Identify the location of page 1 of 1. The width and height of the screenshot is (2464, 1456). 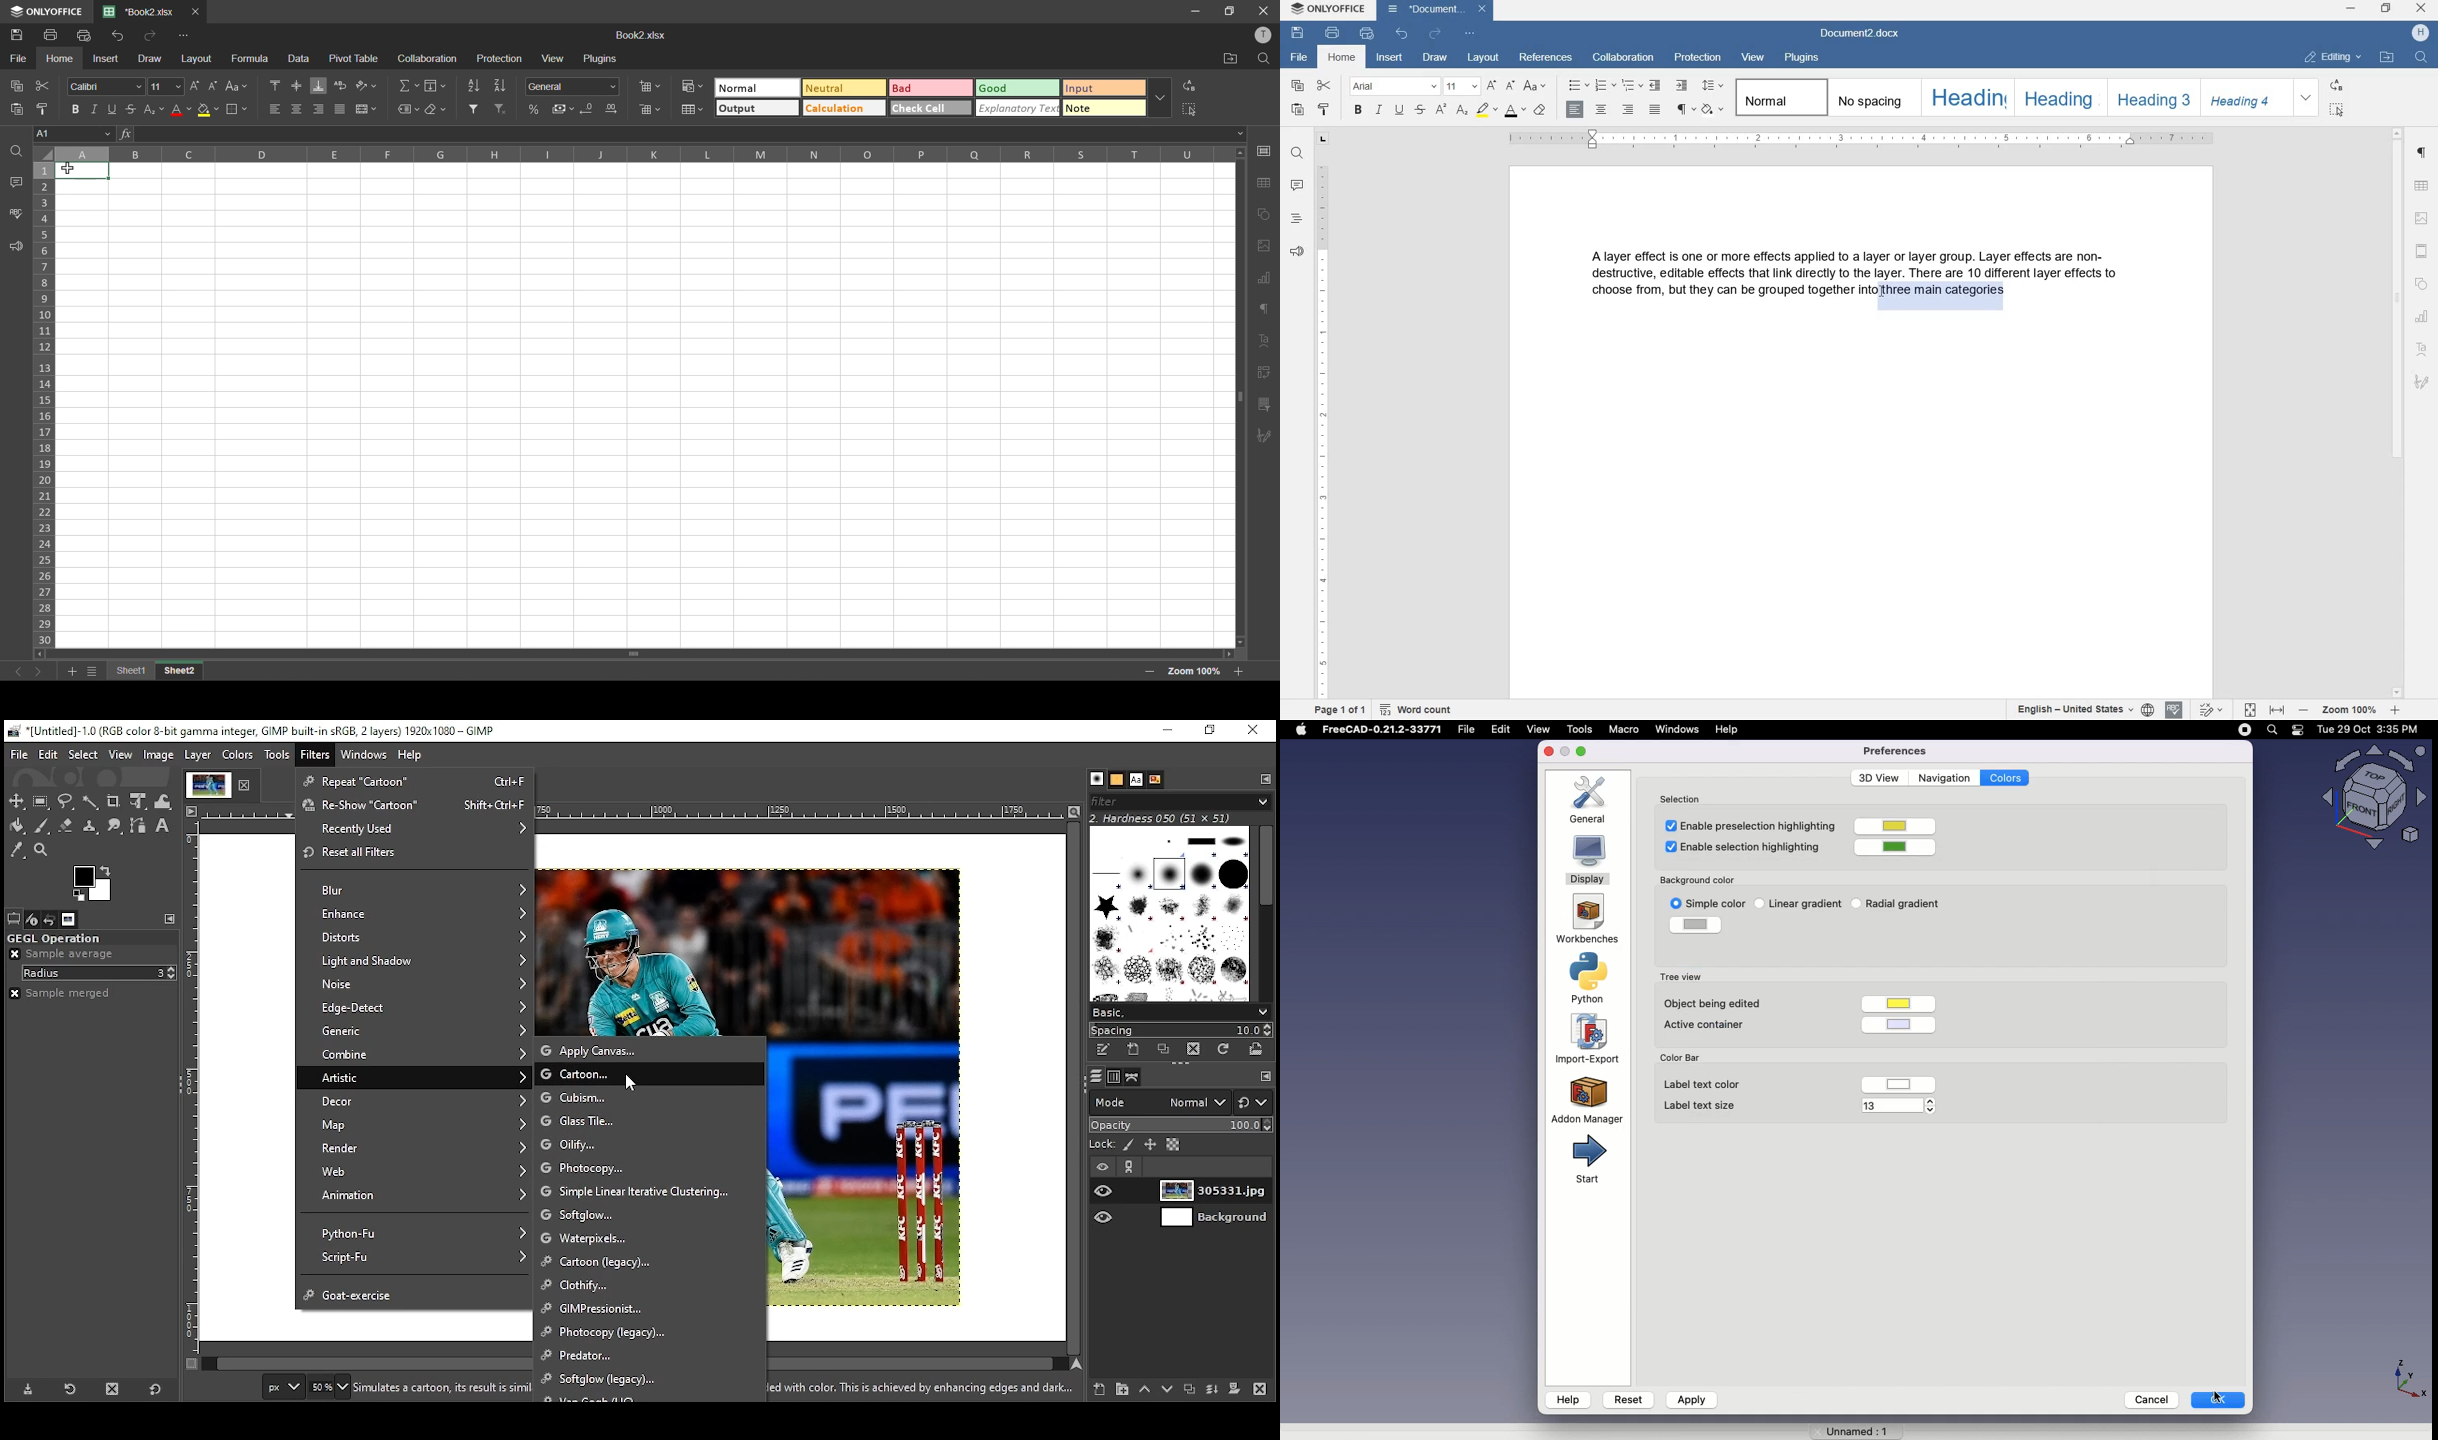
(1337, 710).